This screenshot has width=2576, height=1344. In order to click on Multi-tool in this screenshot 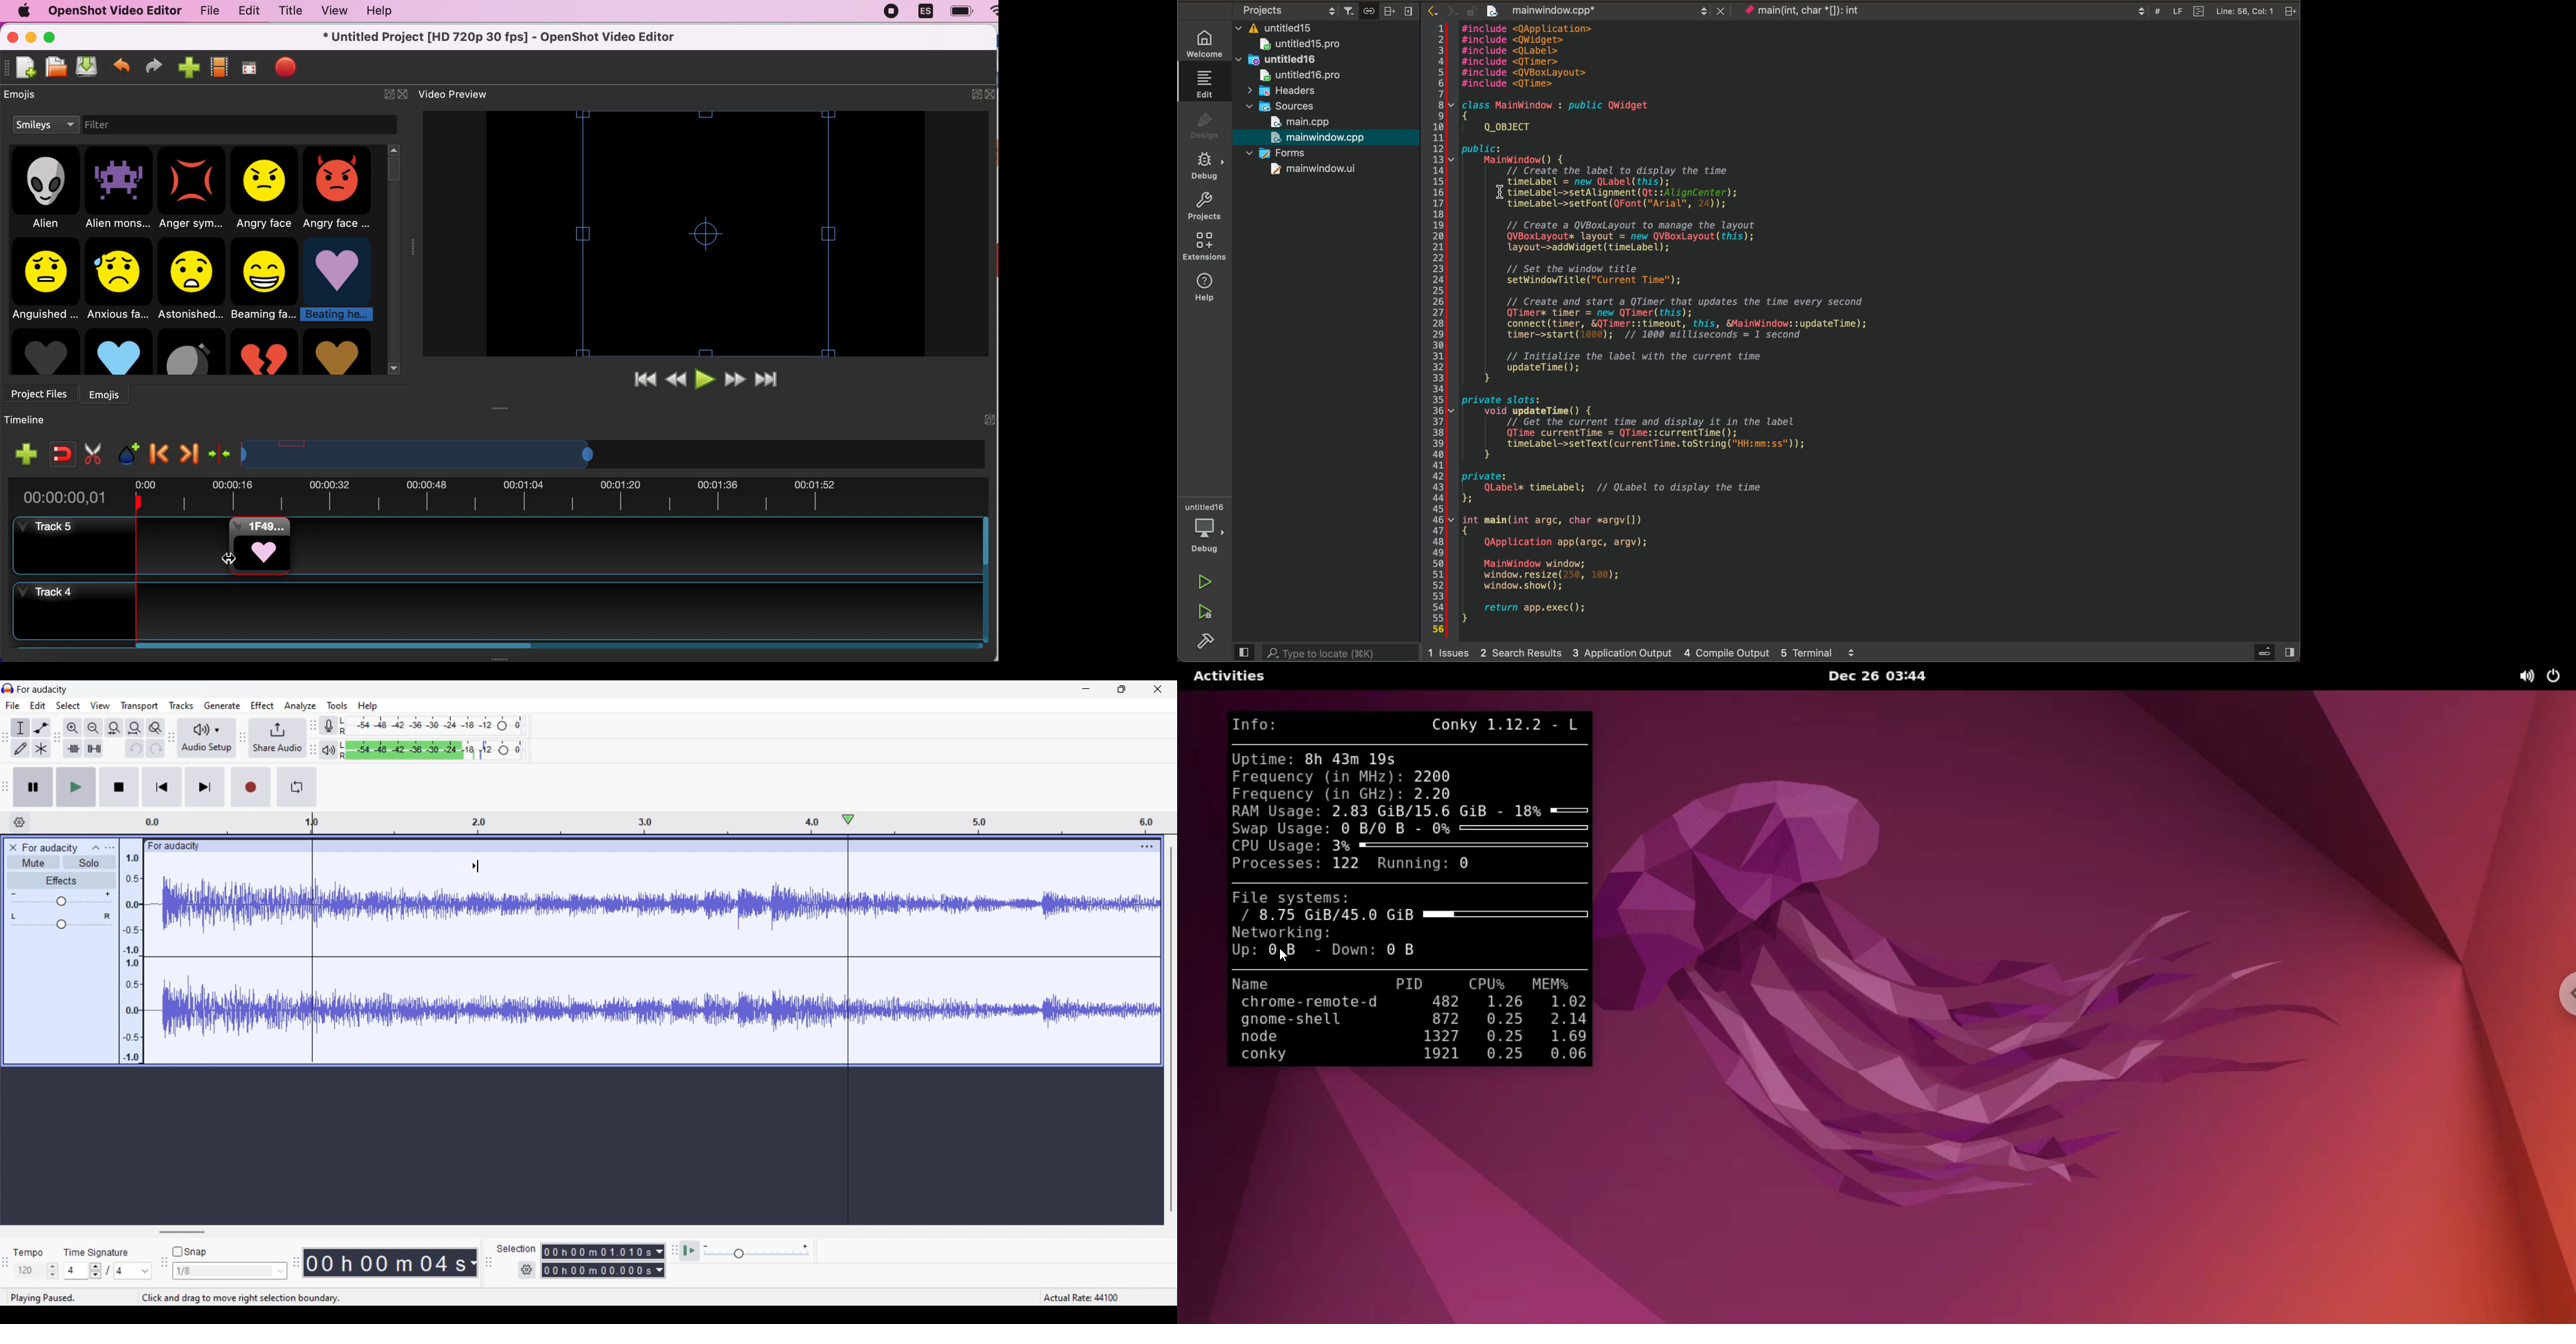, I will do `click(40, 748)`.